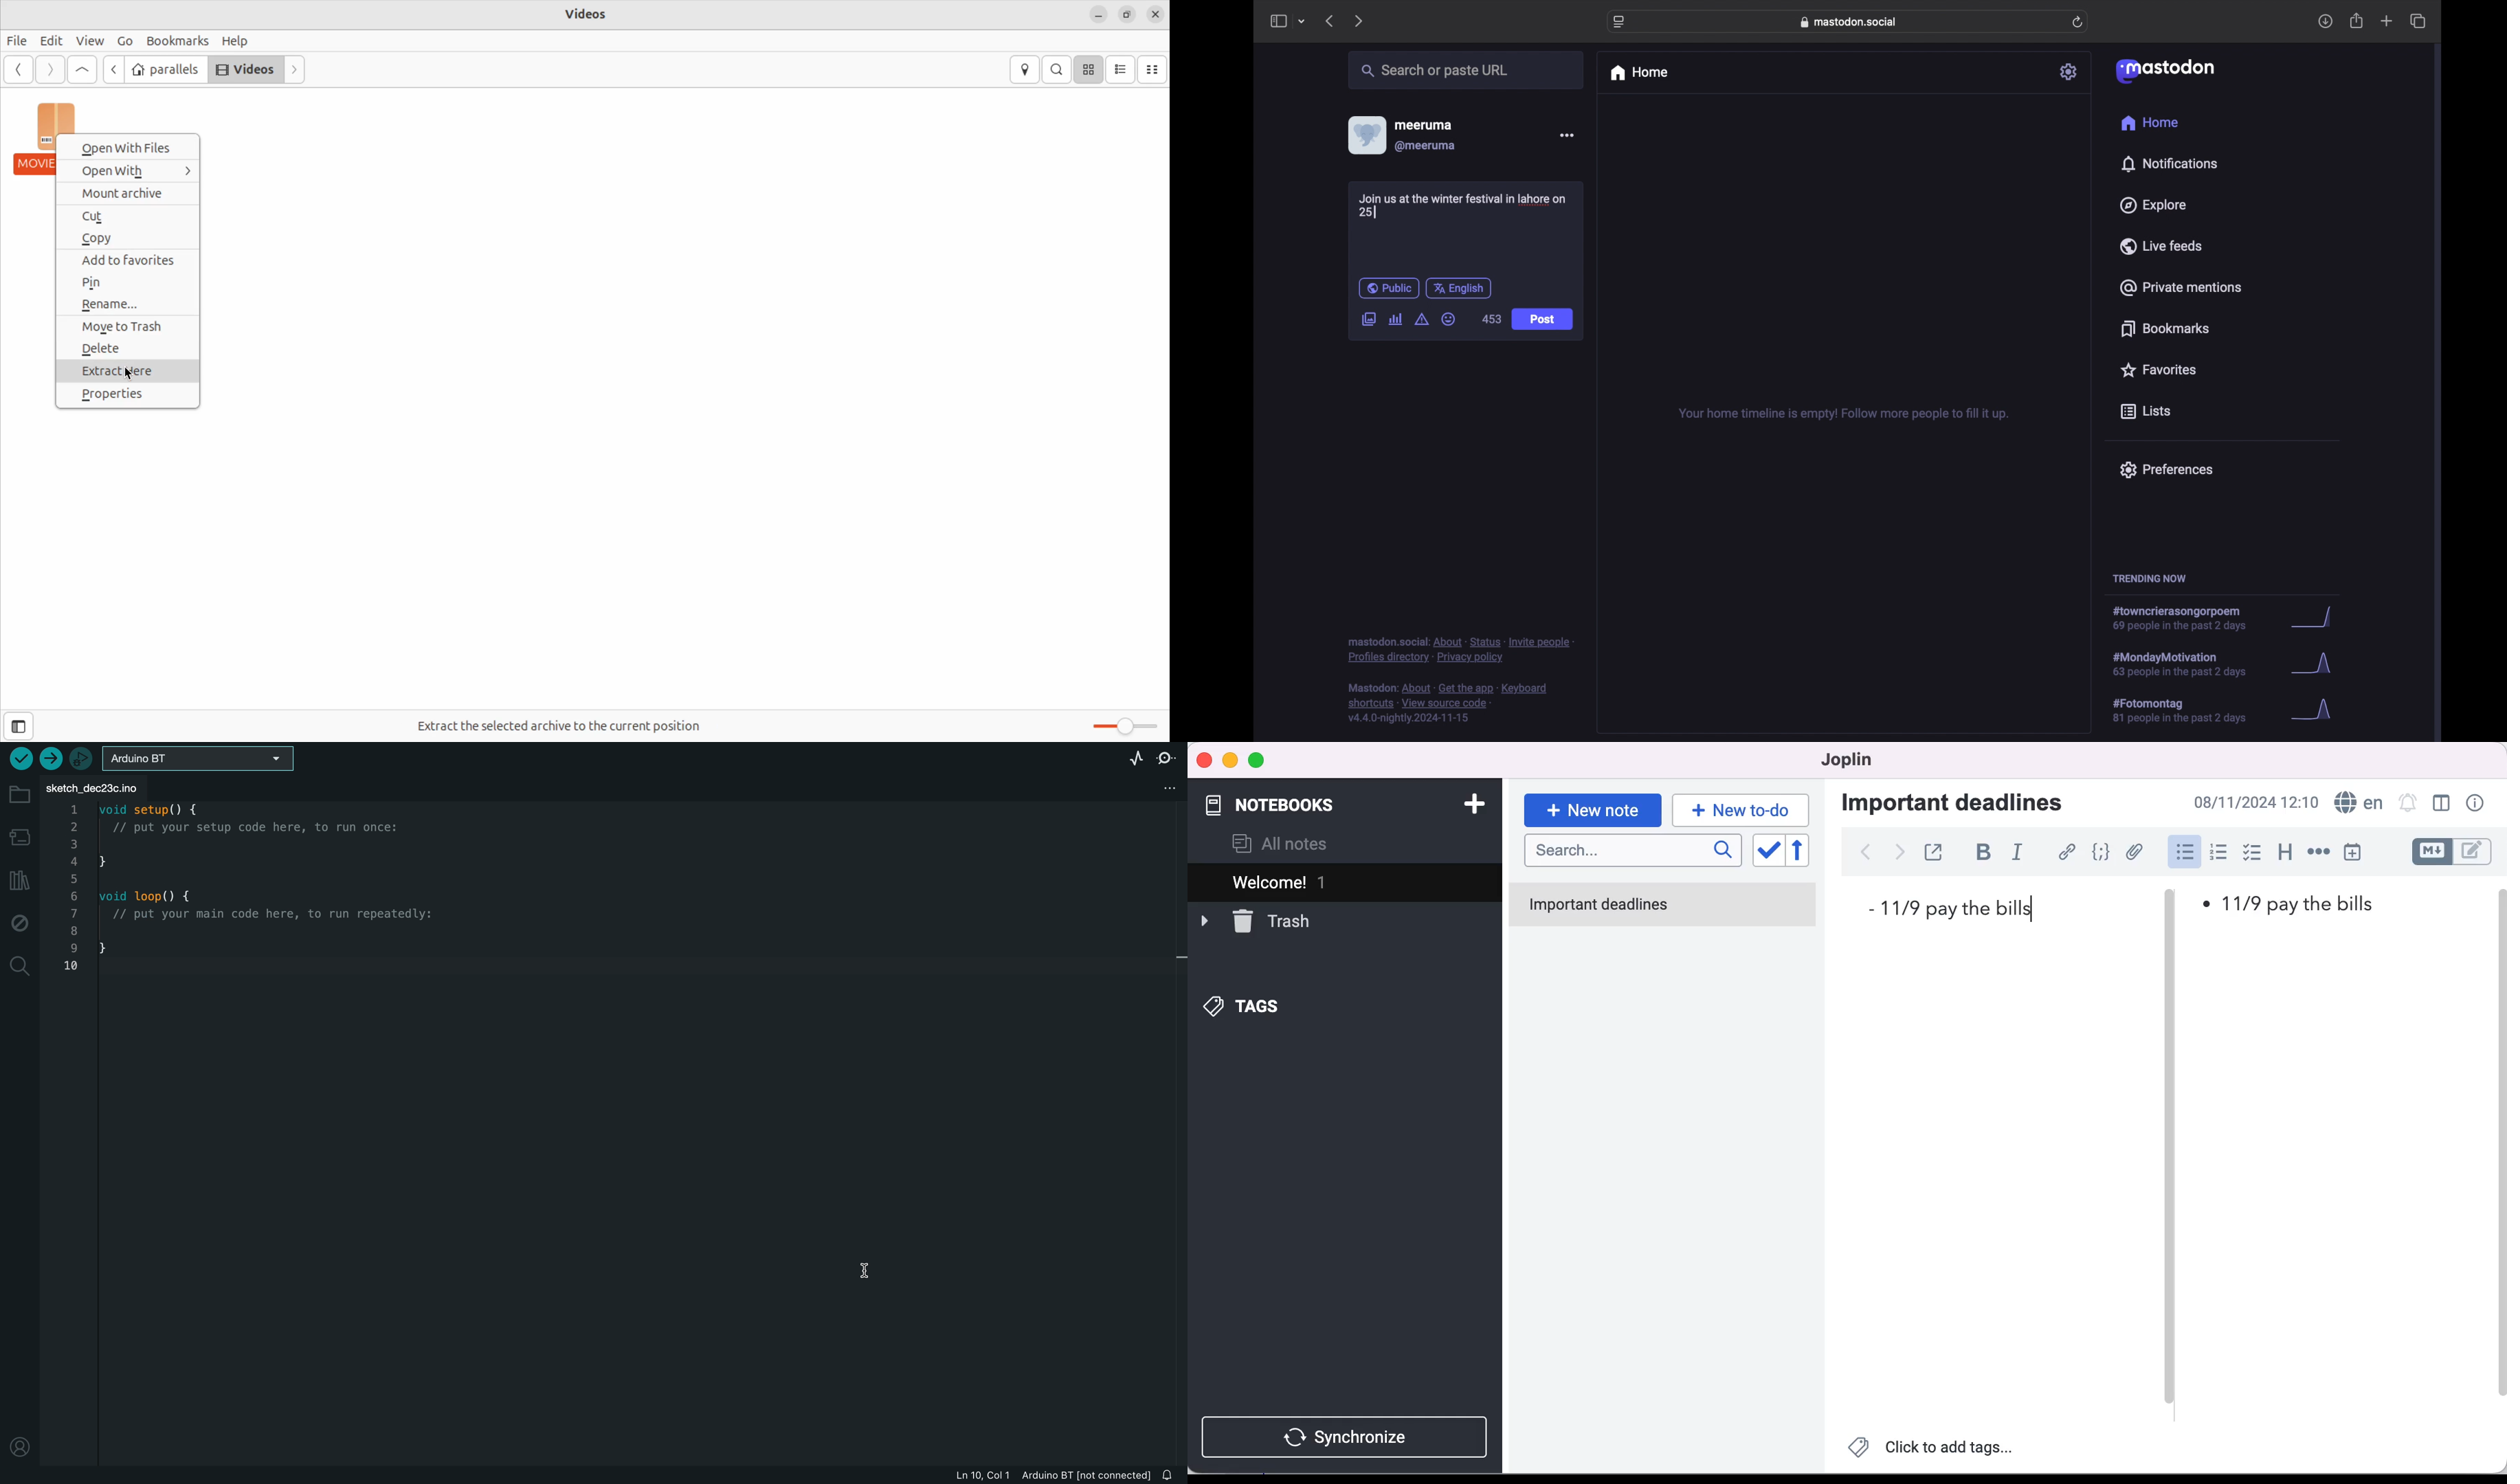 Image resolution: width=2520 pixels, height=1484 pixels. What do you see at coordinates (1131, 756) in the screenshot?
I see `serial plotter` at bounding box center [1131, 756].